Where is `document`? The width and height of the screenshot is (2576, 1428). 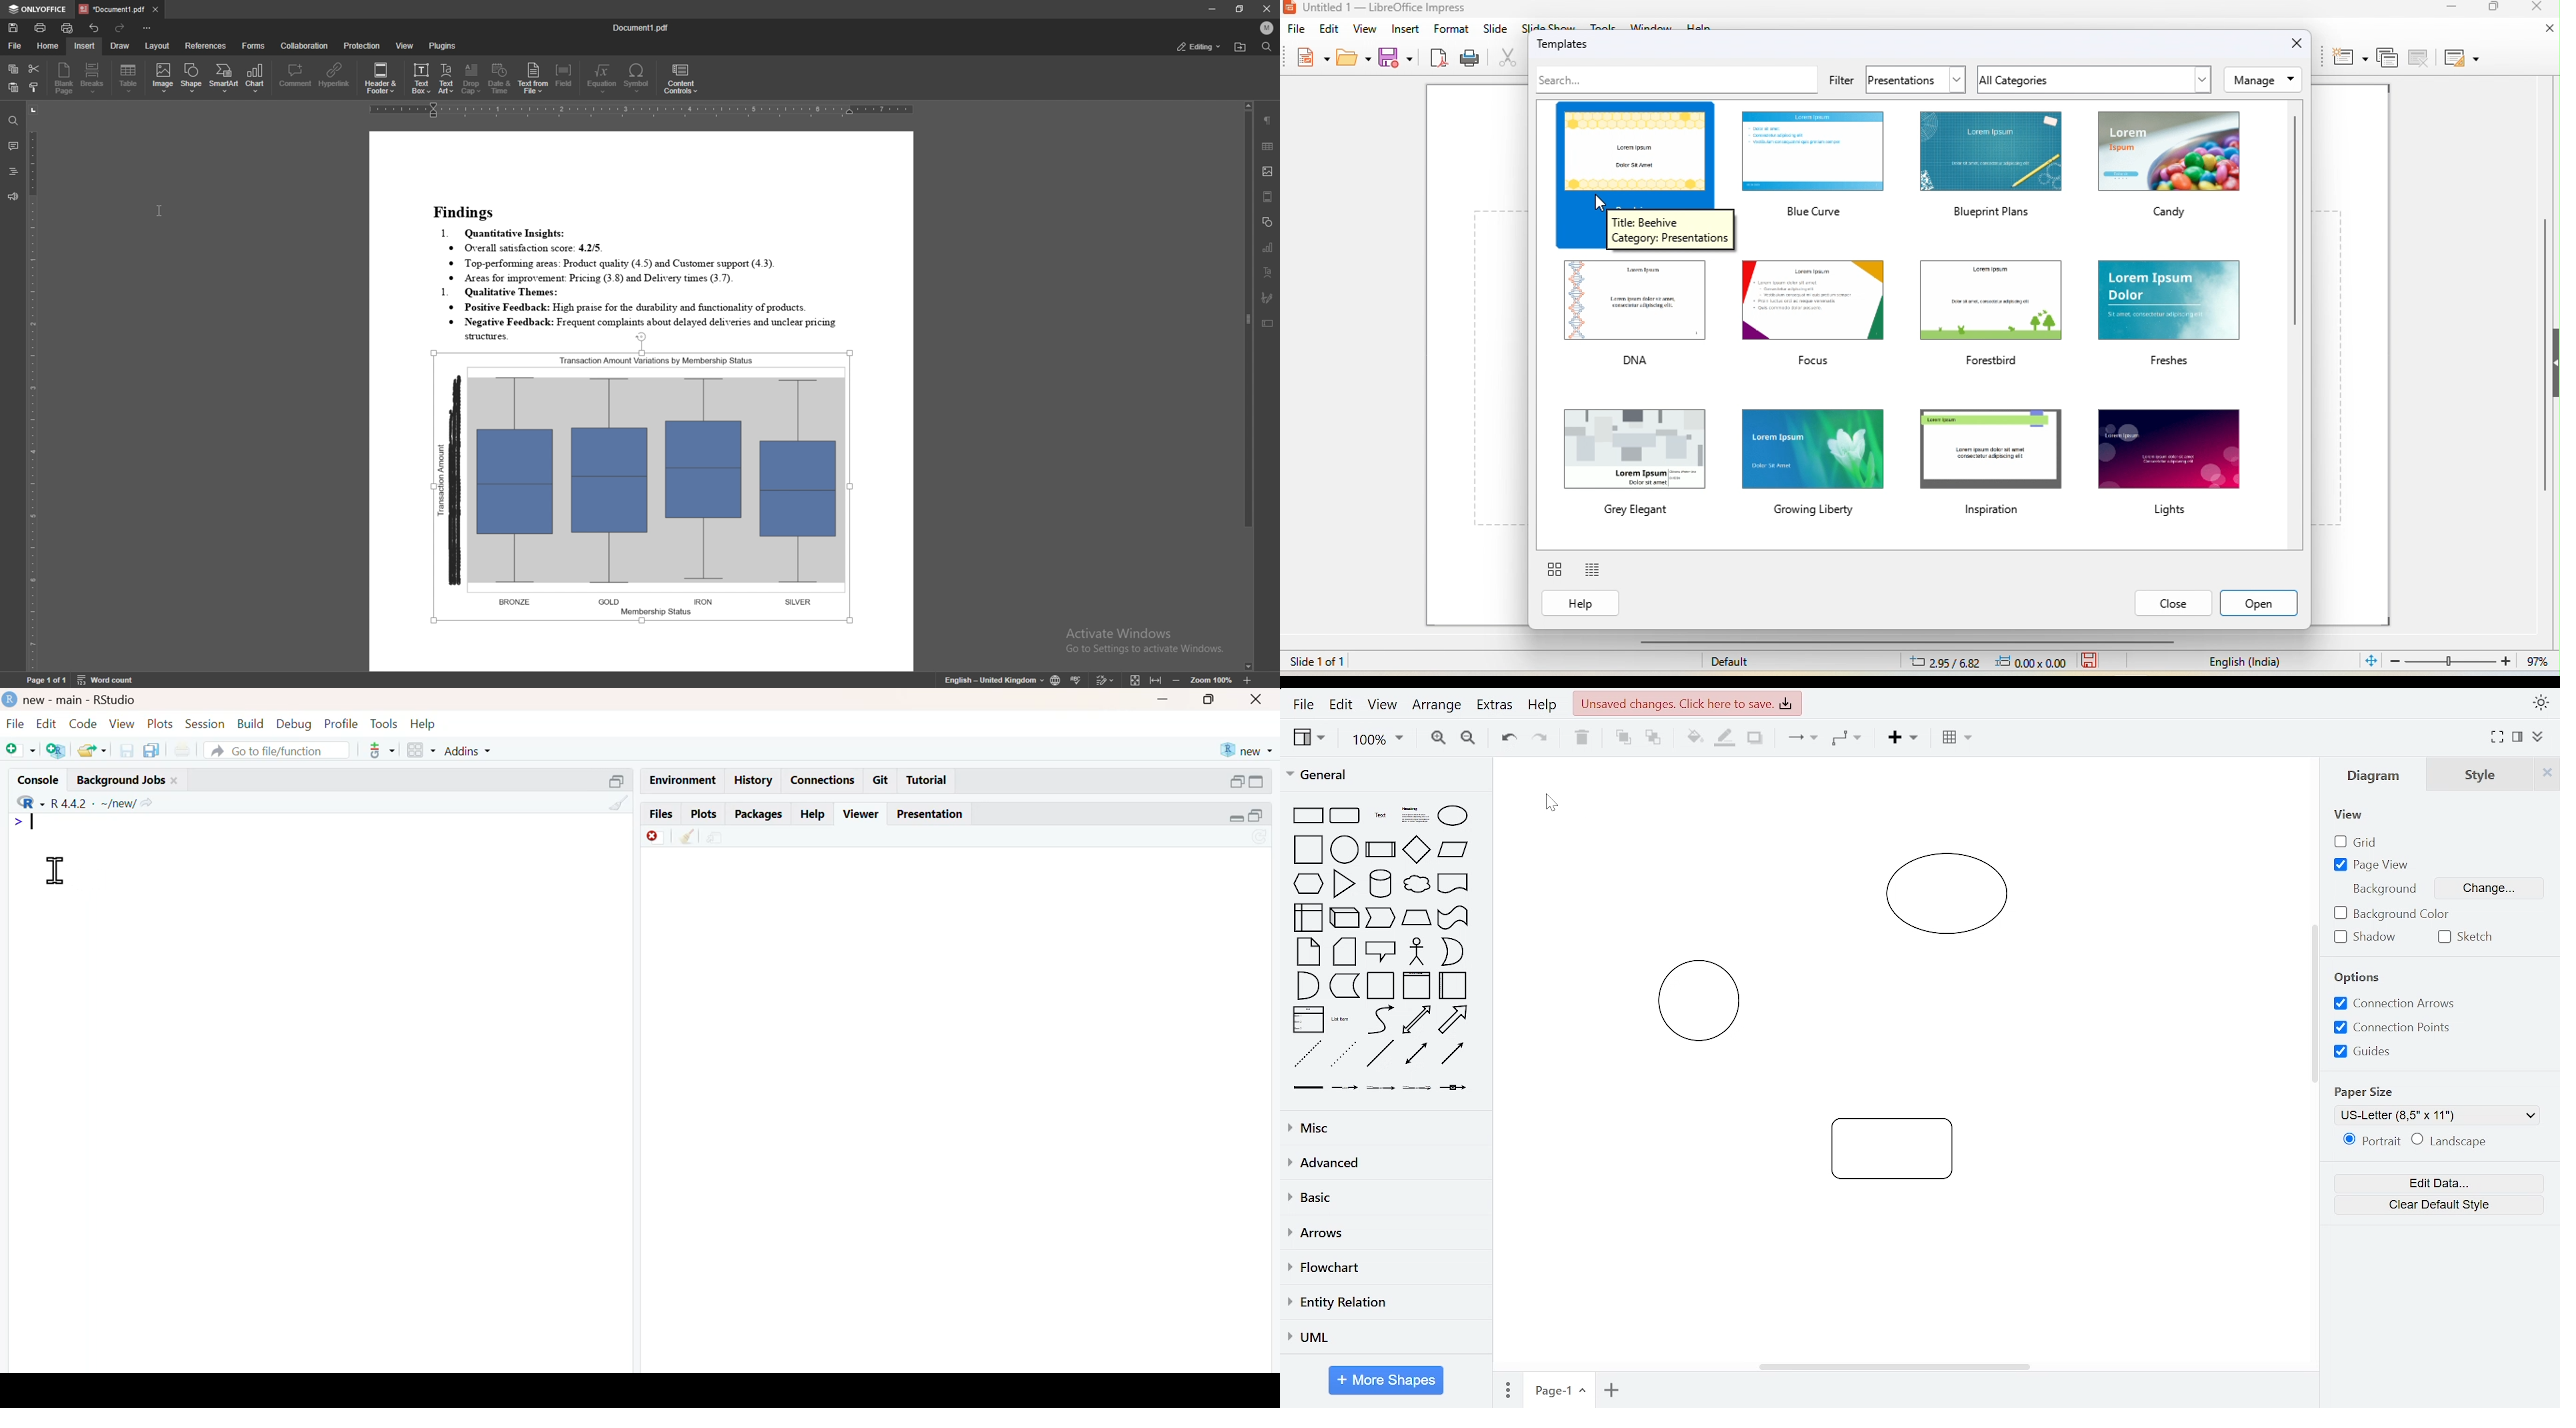 document is located at coordinates (1454, 883).